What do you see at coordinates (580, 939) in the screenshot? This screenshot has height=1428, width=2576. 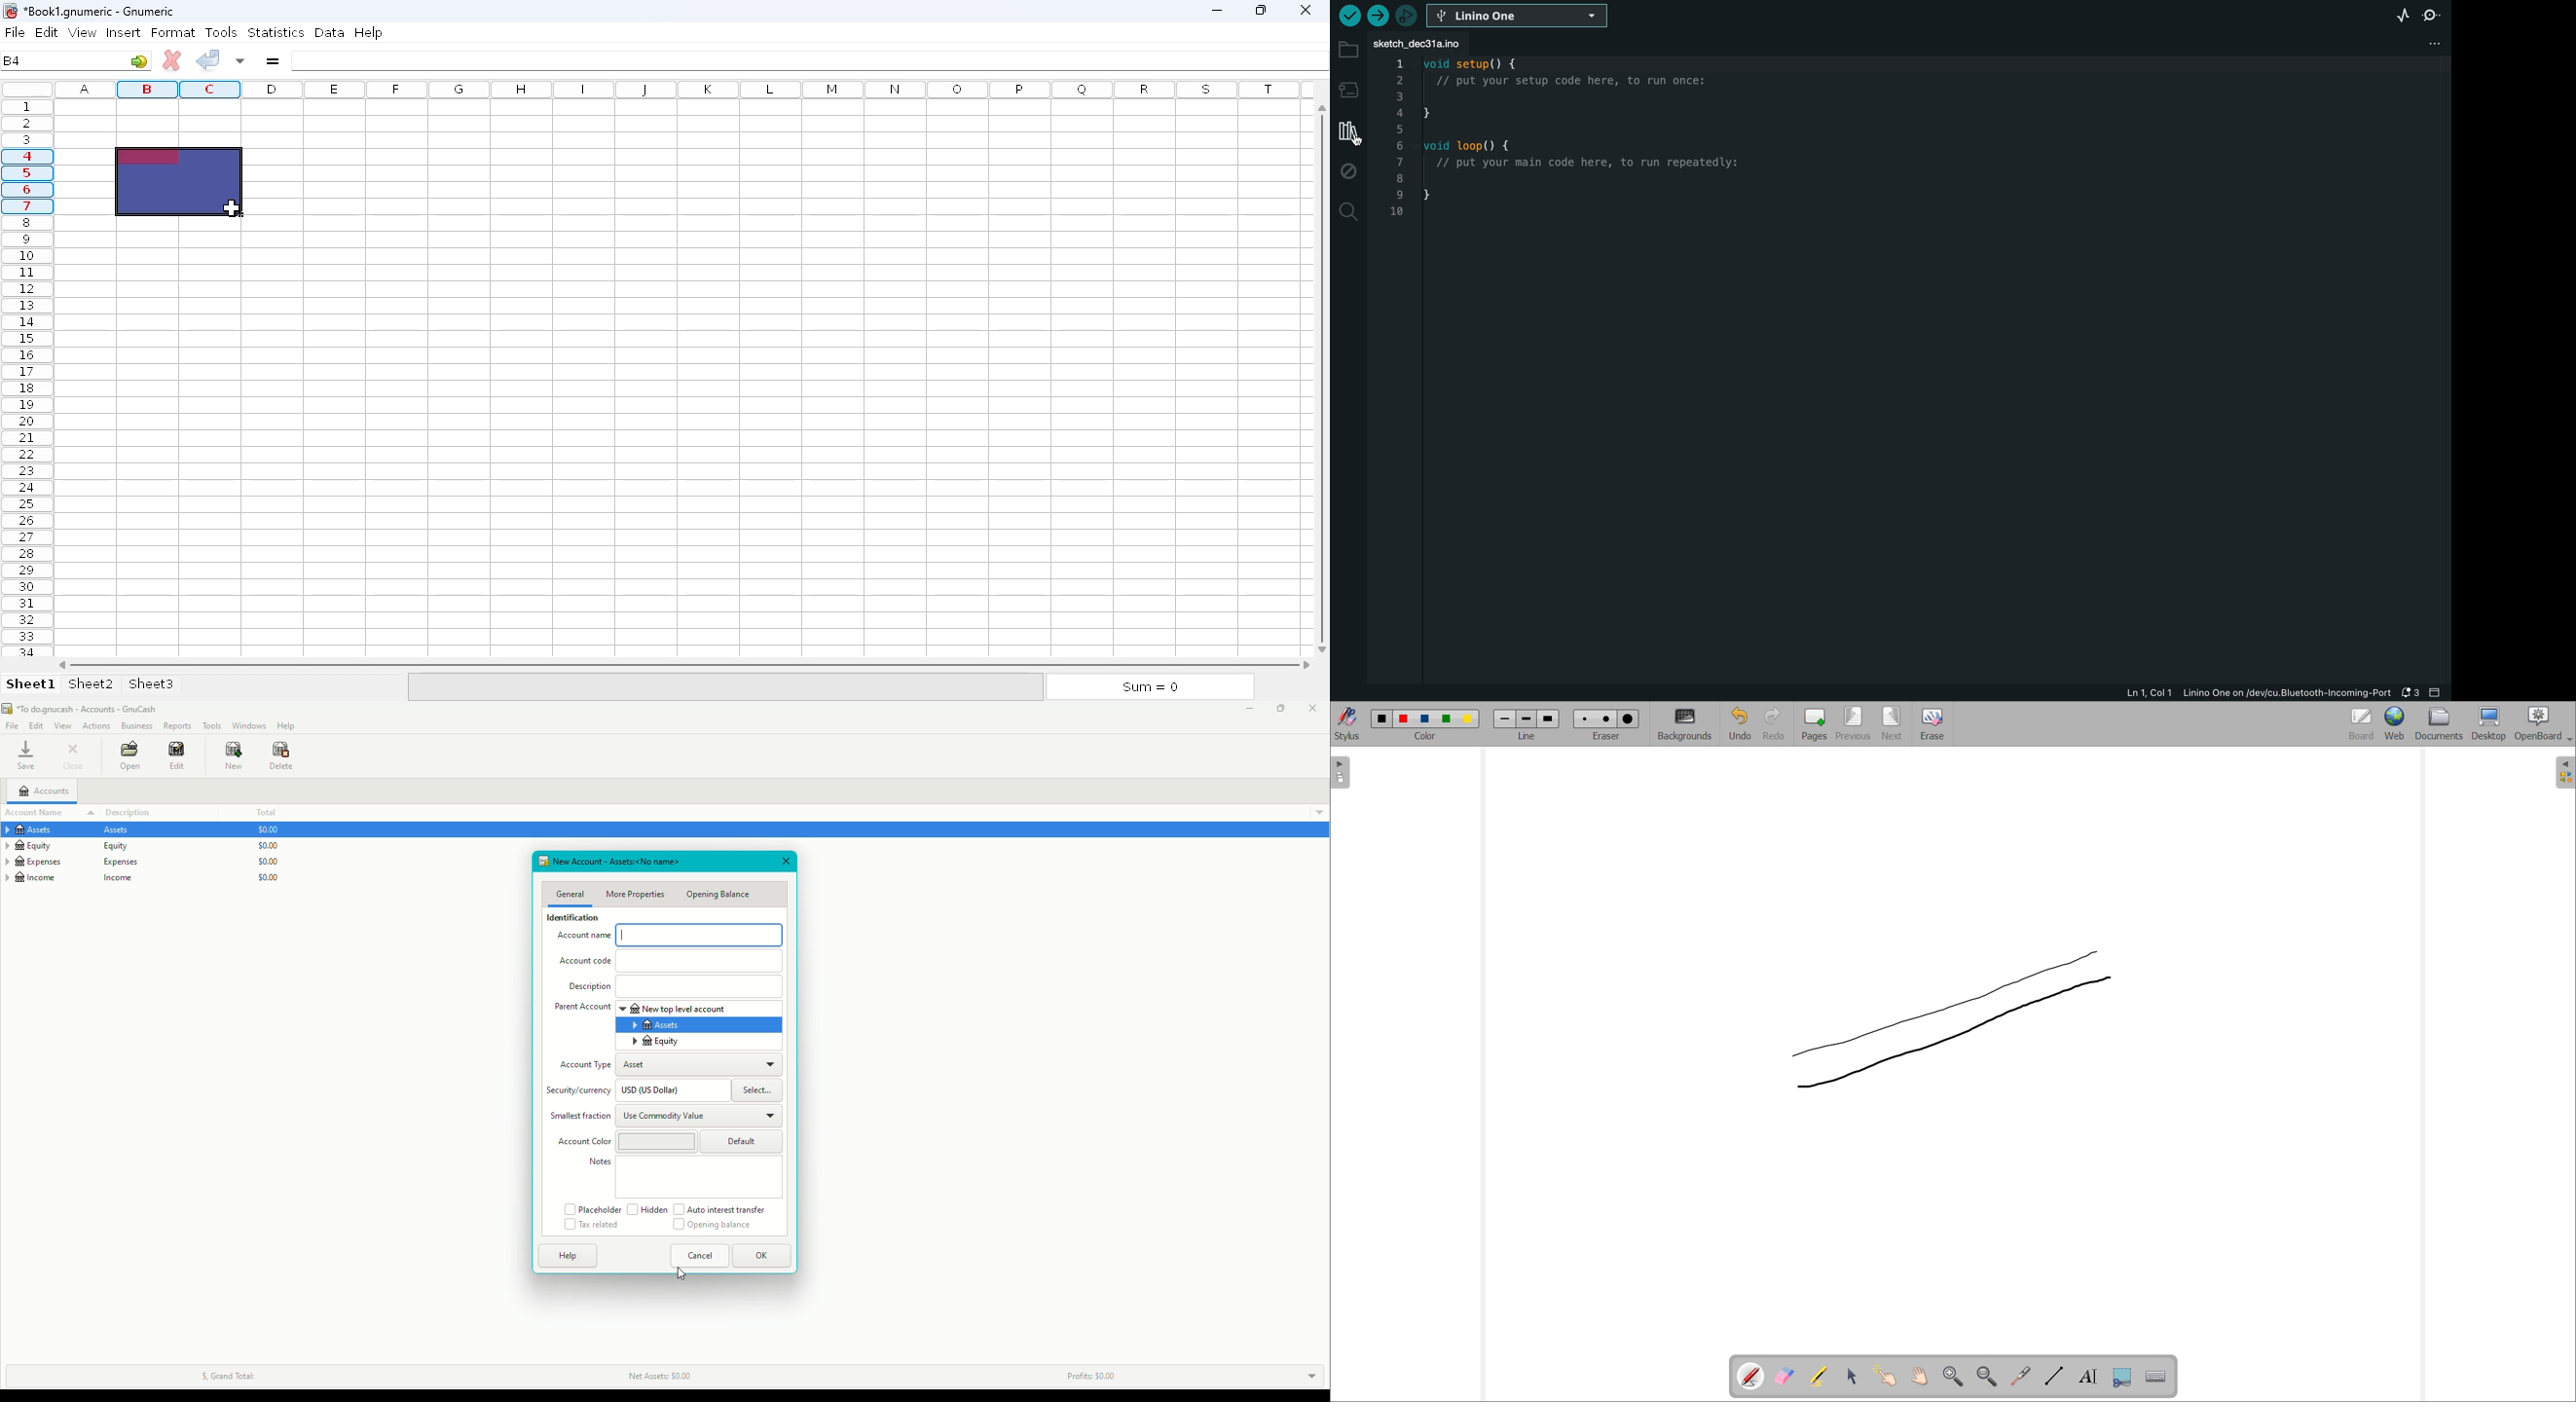 I see `Account name` at bounding box center [580, 939].